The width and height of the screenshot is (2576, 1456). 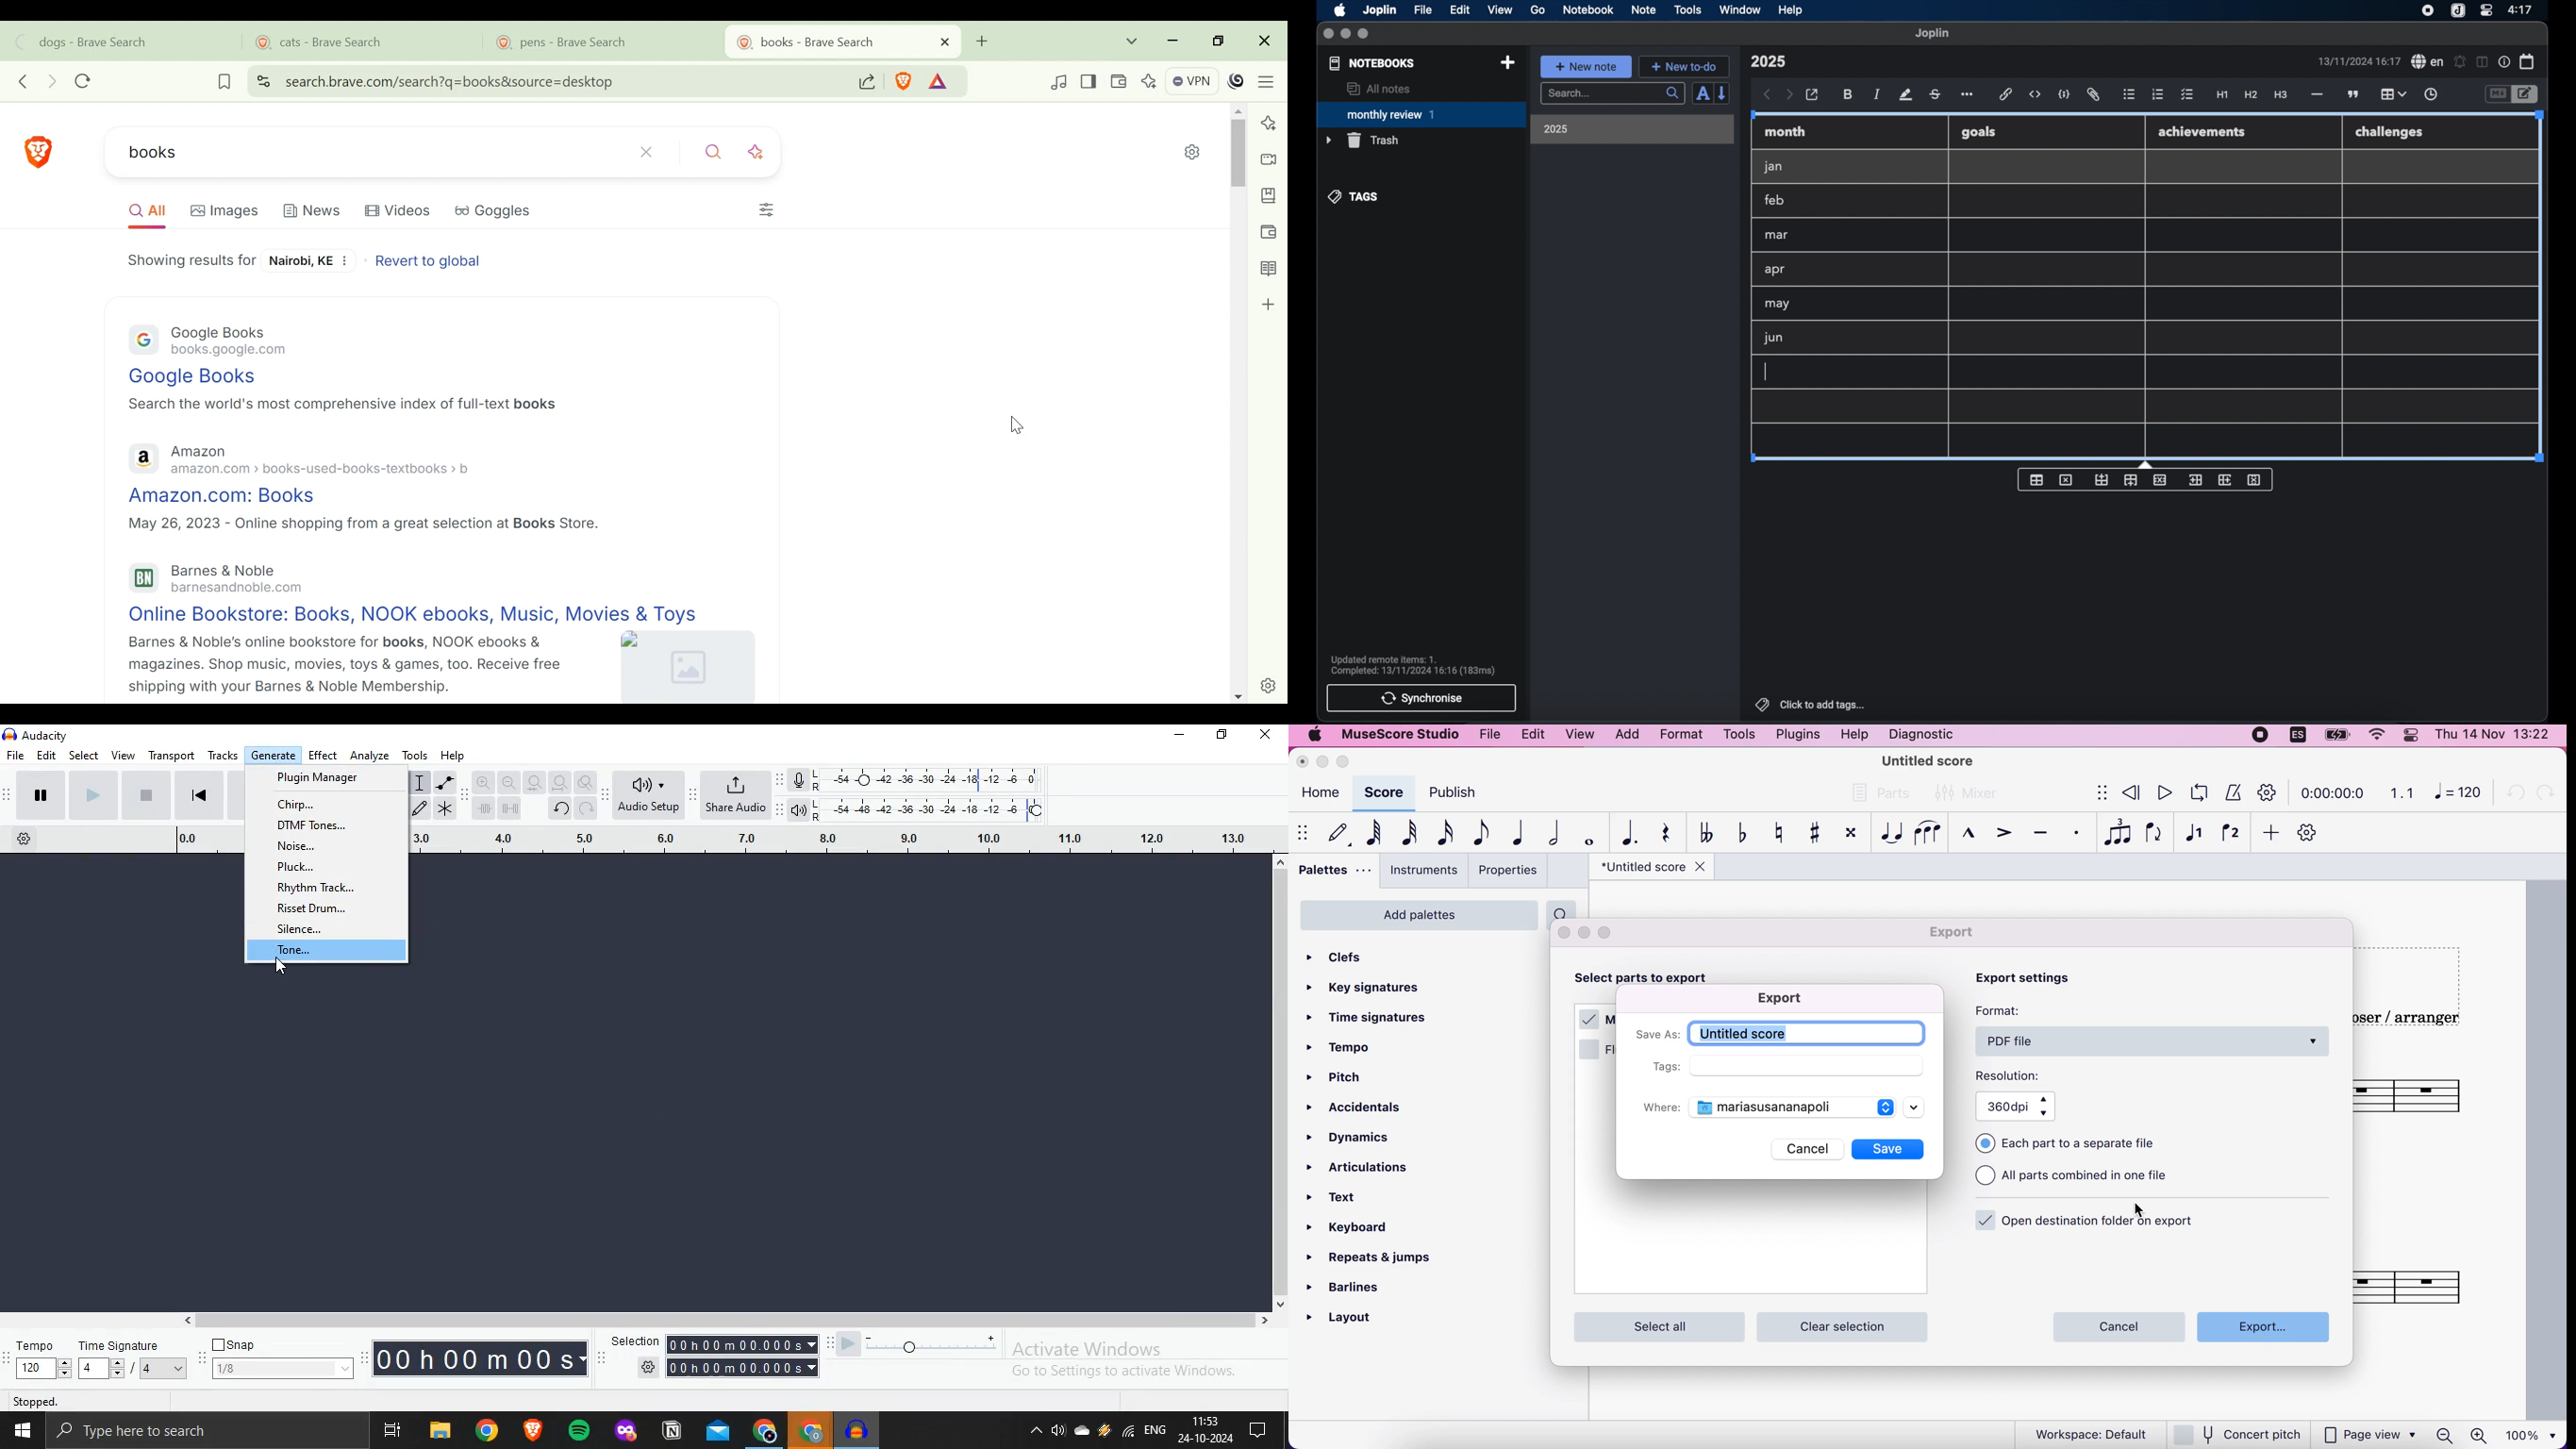 What do you see at coordinates (2102, 480) in the screenshot?
I see `insert row before` at bounding box center [2102, 480].